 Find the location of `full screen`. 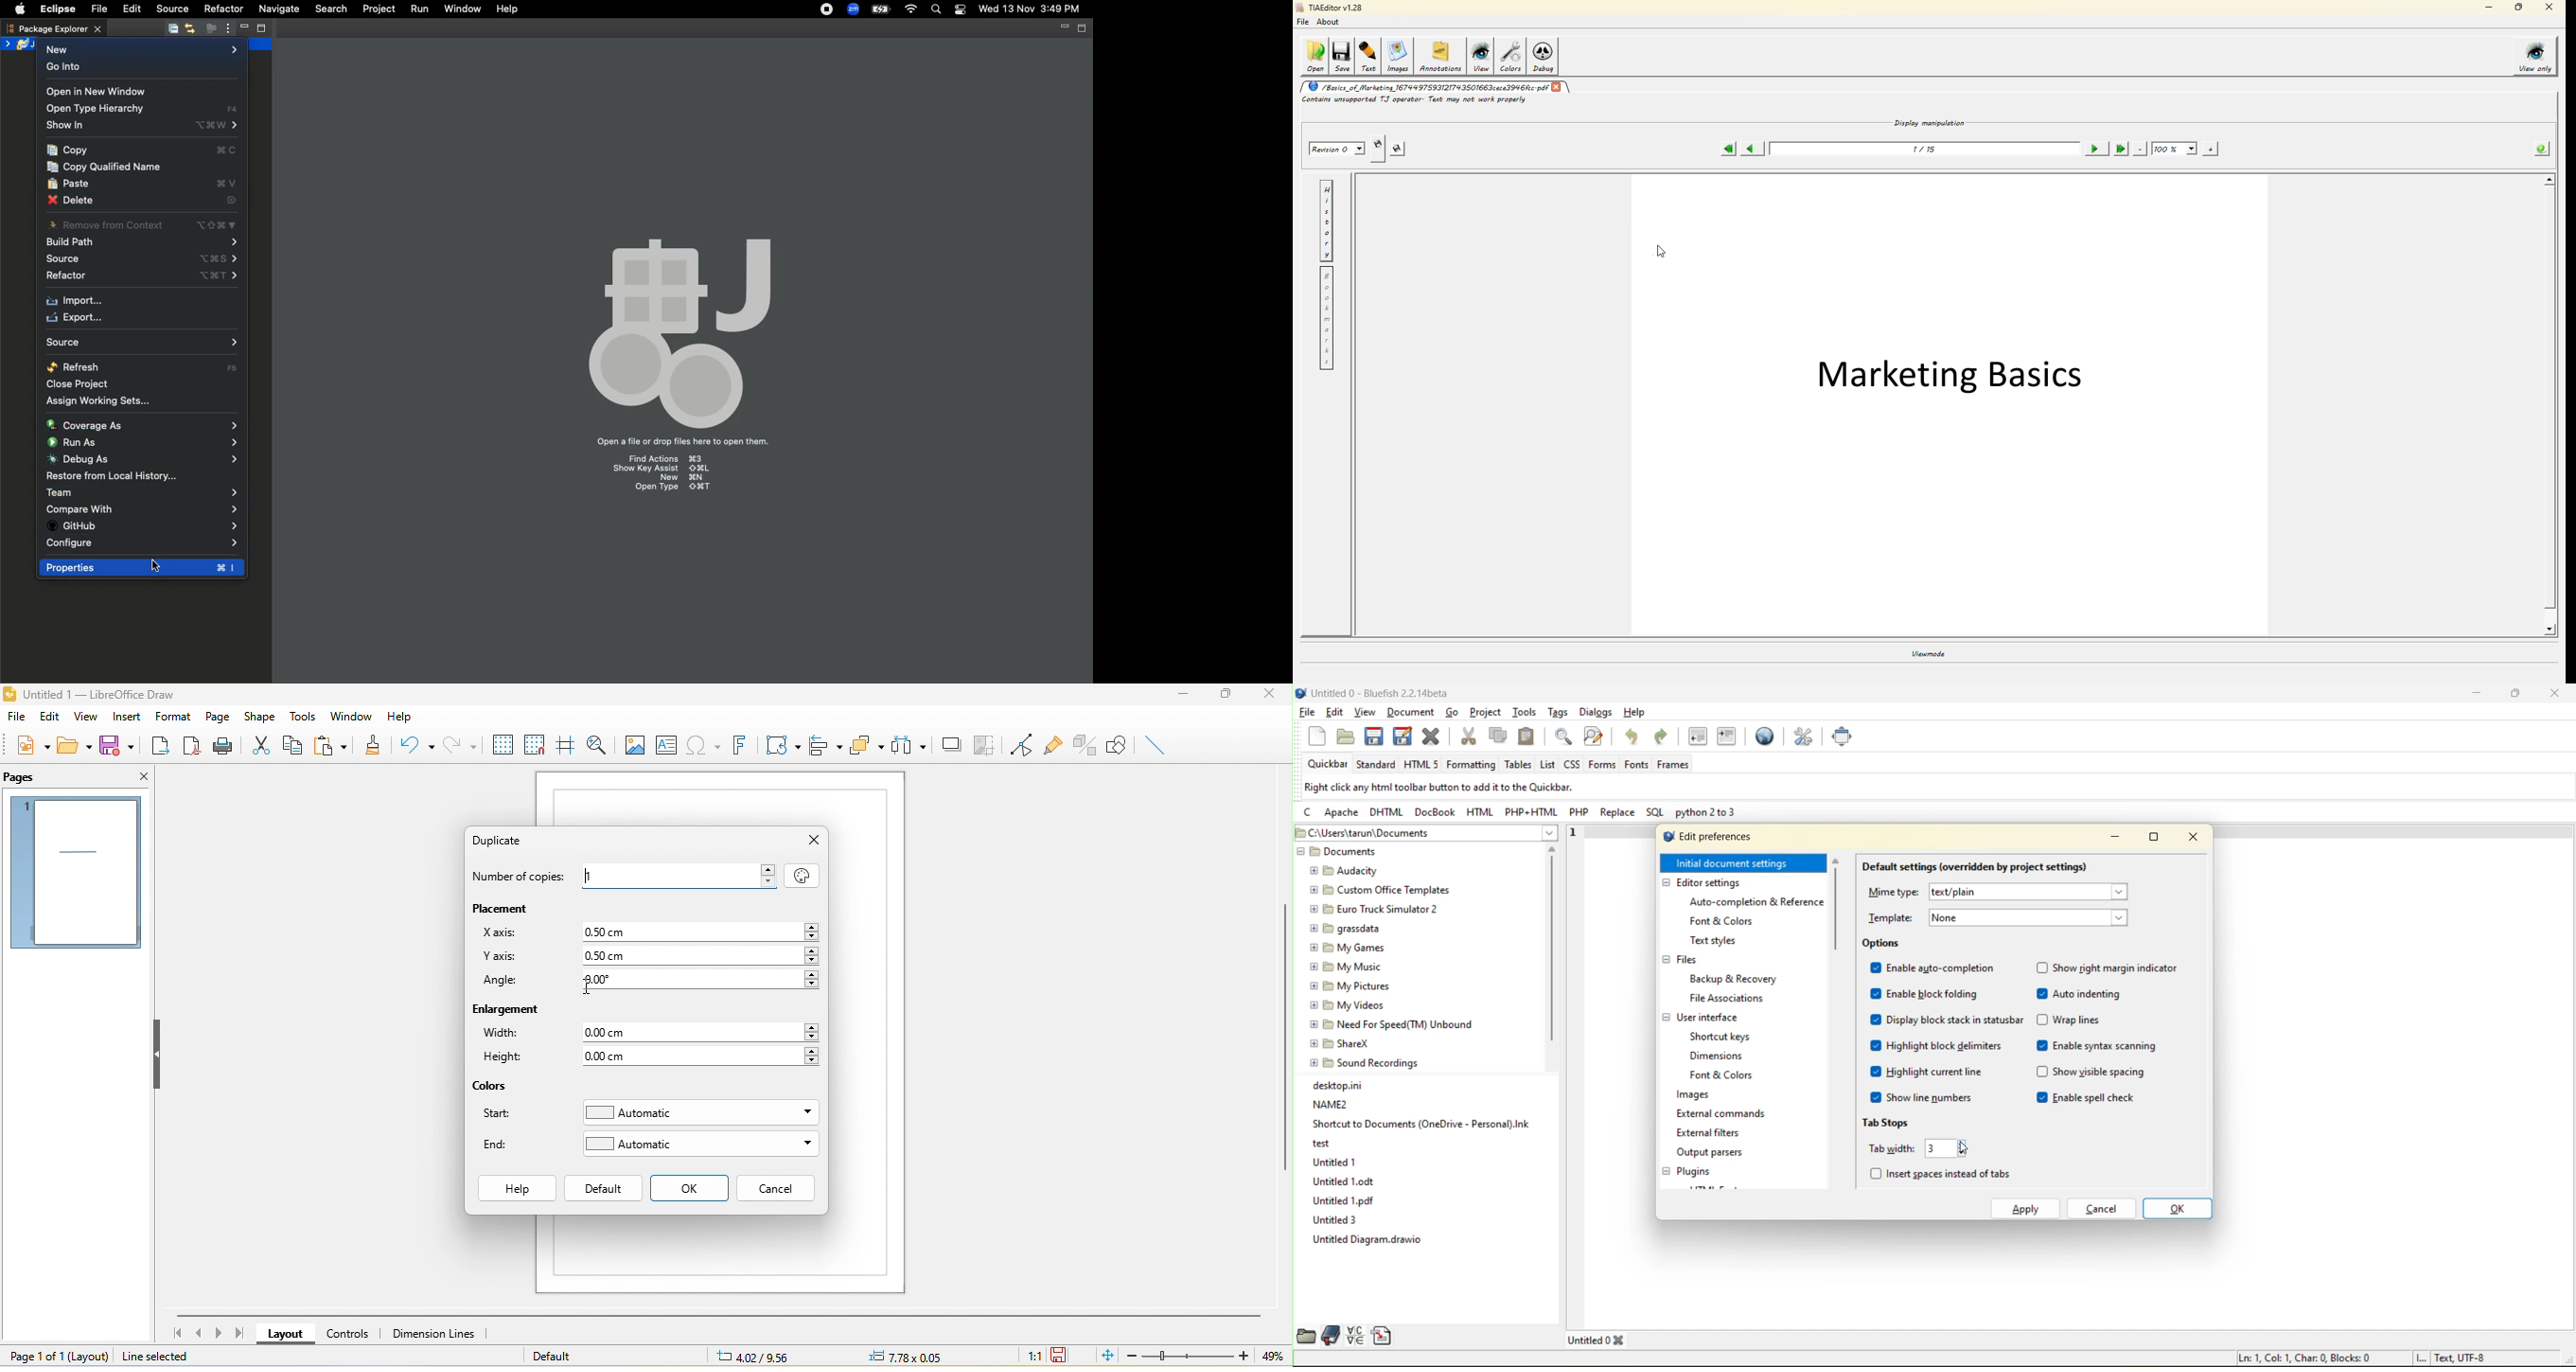

full screen is located at coordinates (1843, 738).